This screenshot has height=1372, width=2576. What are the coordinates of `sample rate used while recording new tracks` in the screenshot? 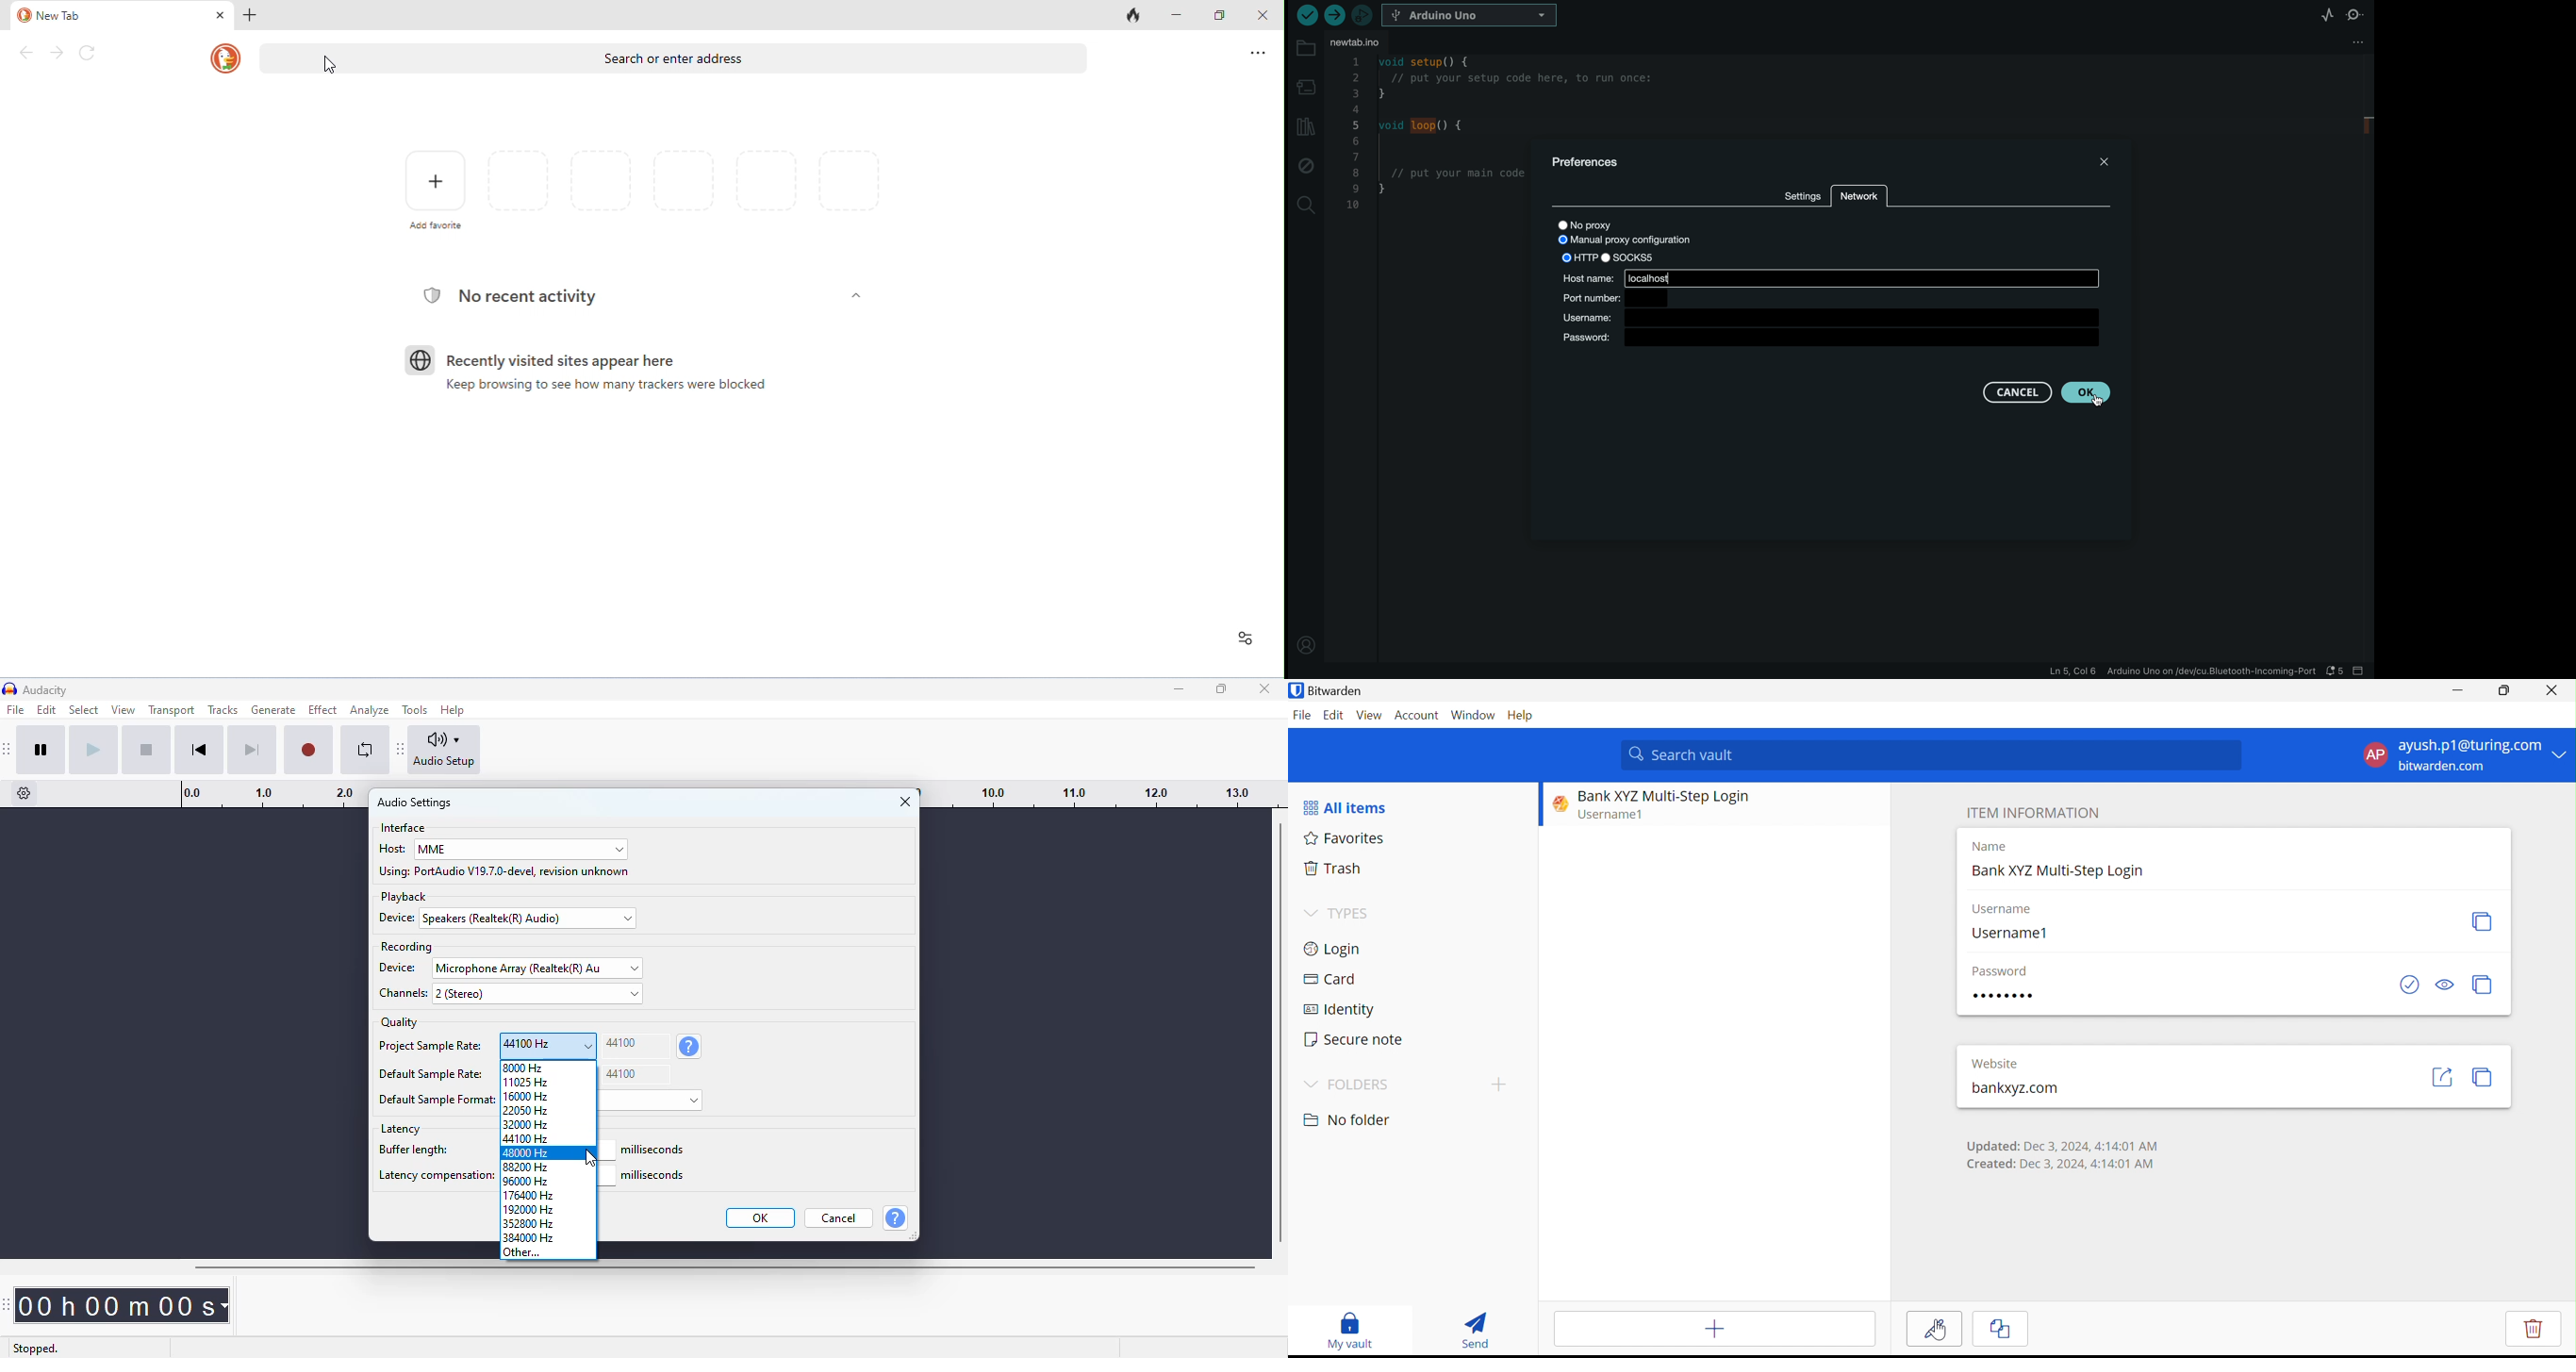 It's located at (688, 1047).